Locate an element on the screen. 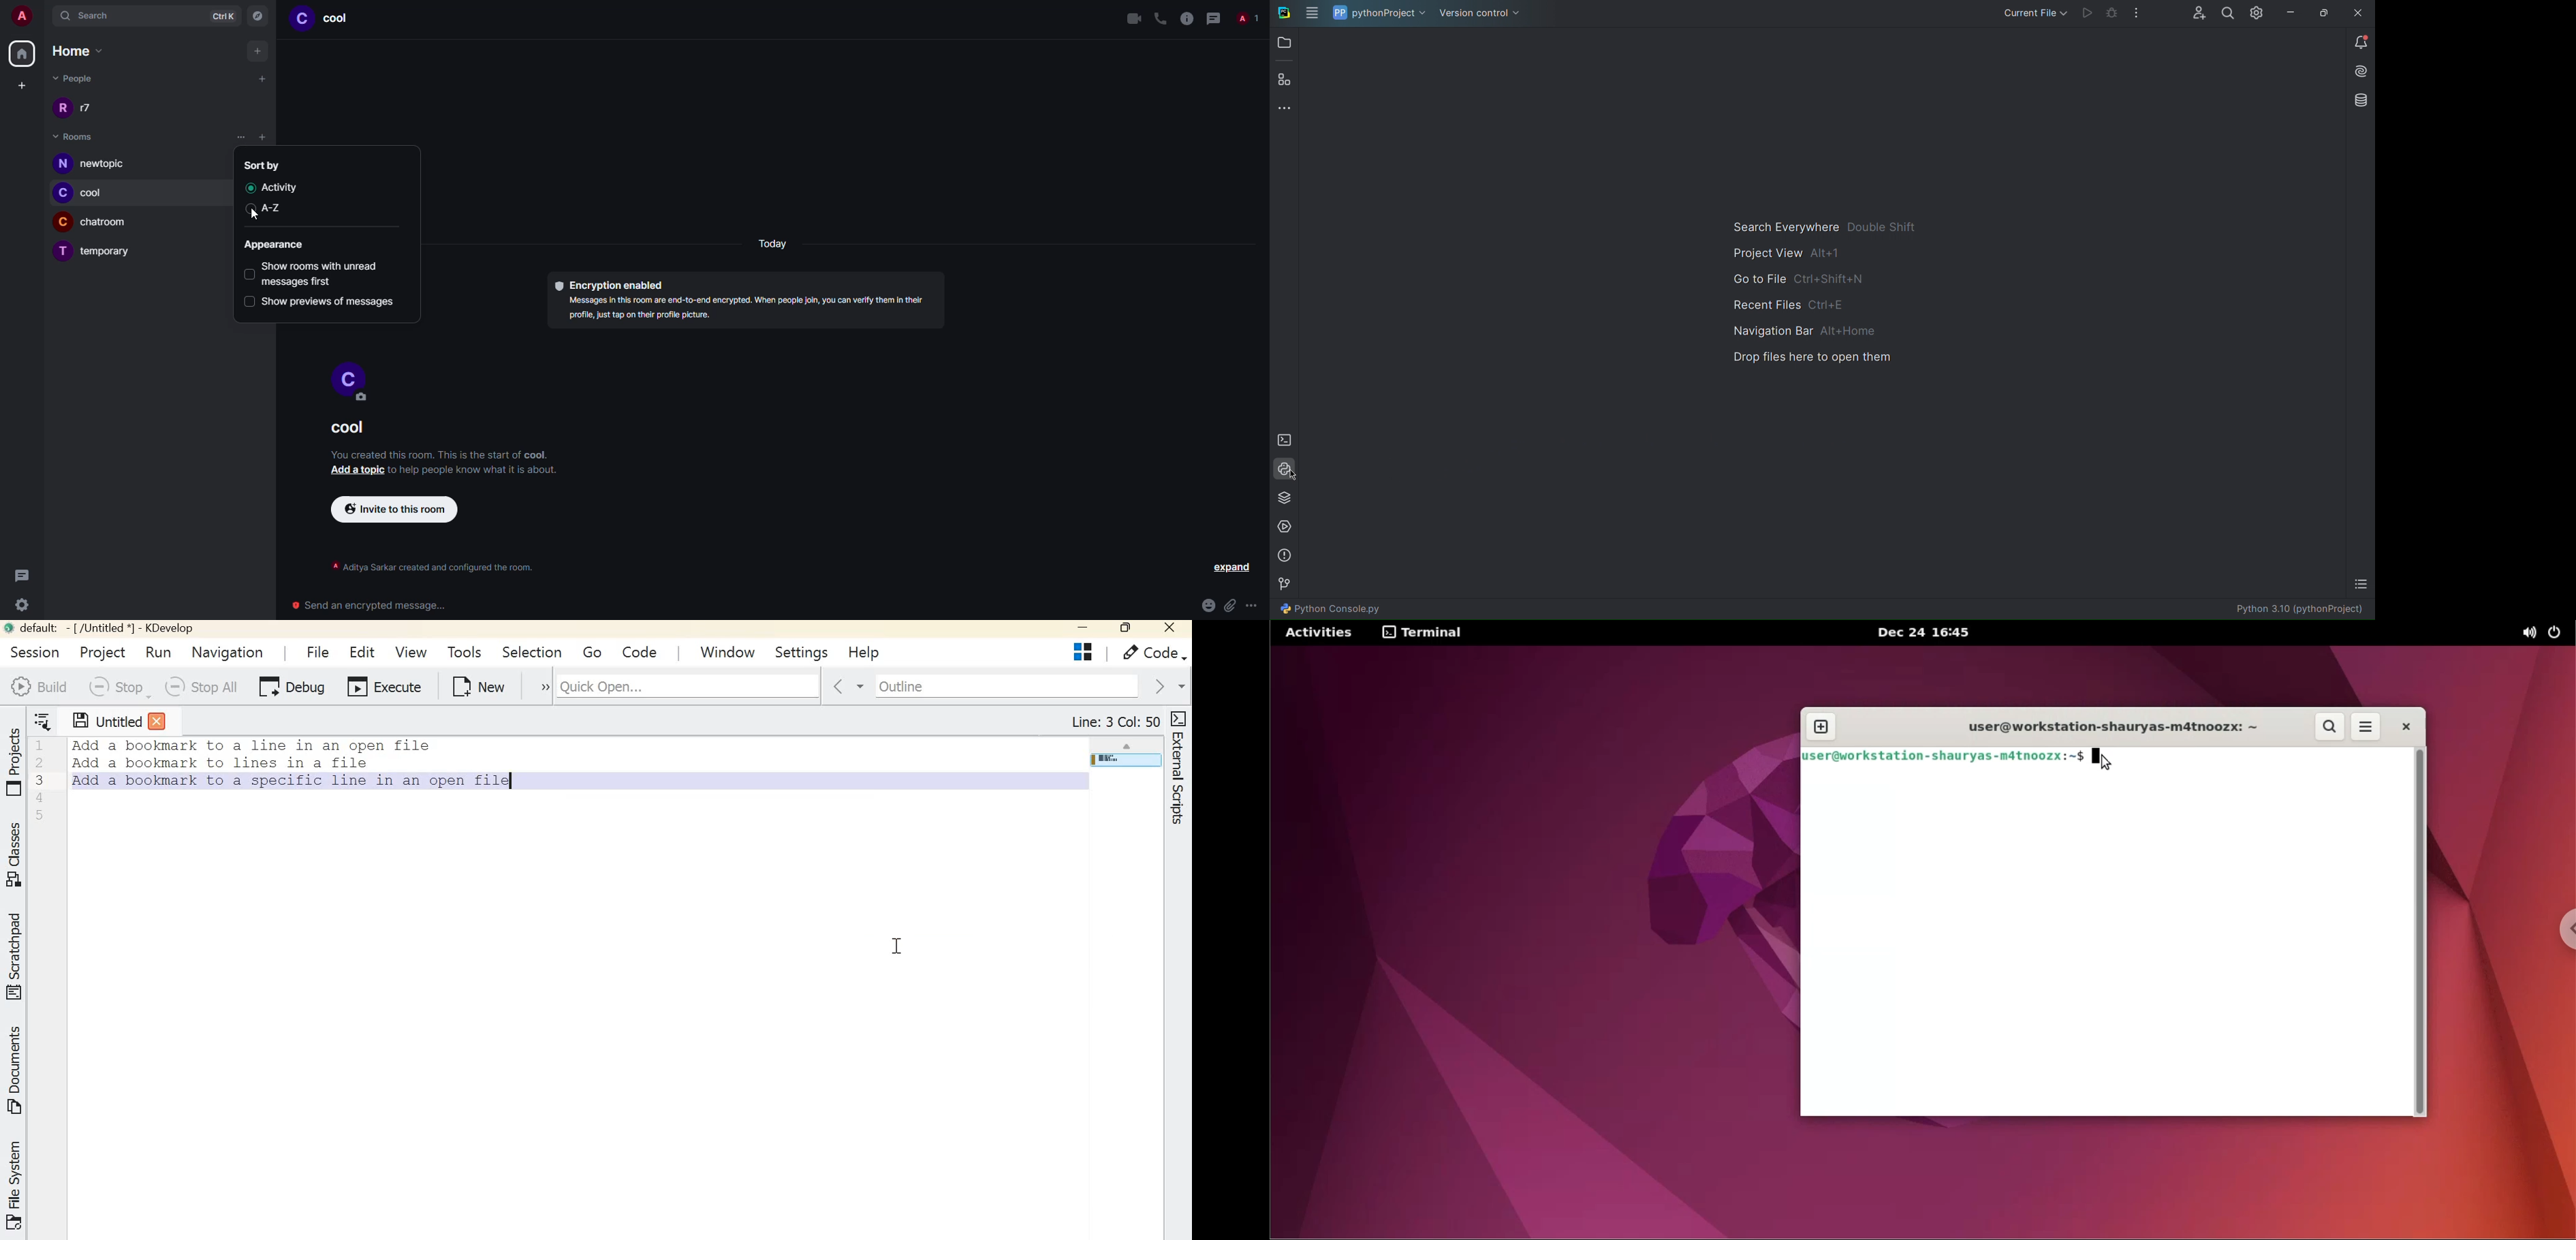 The width and height of the screenshot is (2576, 1260). profile is located at coordinates (62, 164).